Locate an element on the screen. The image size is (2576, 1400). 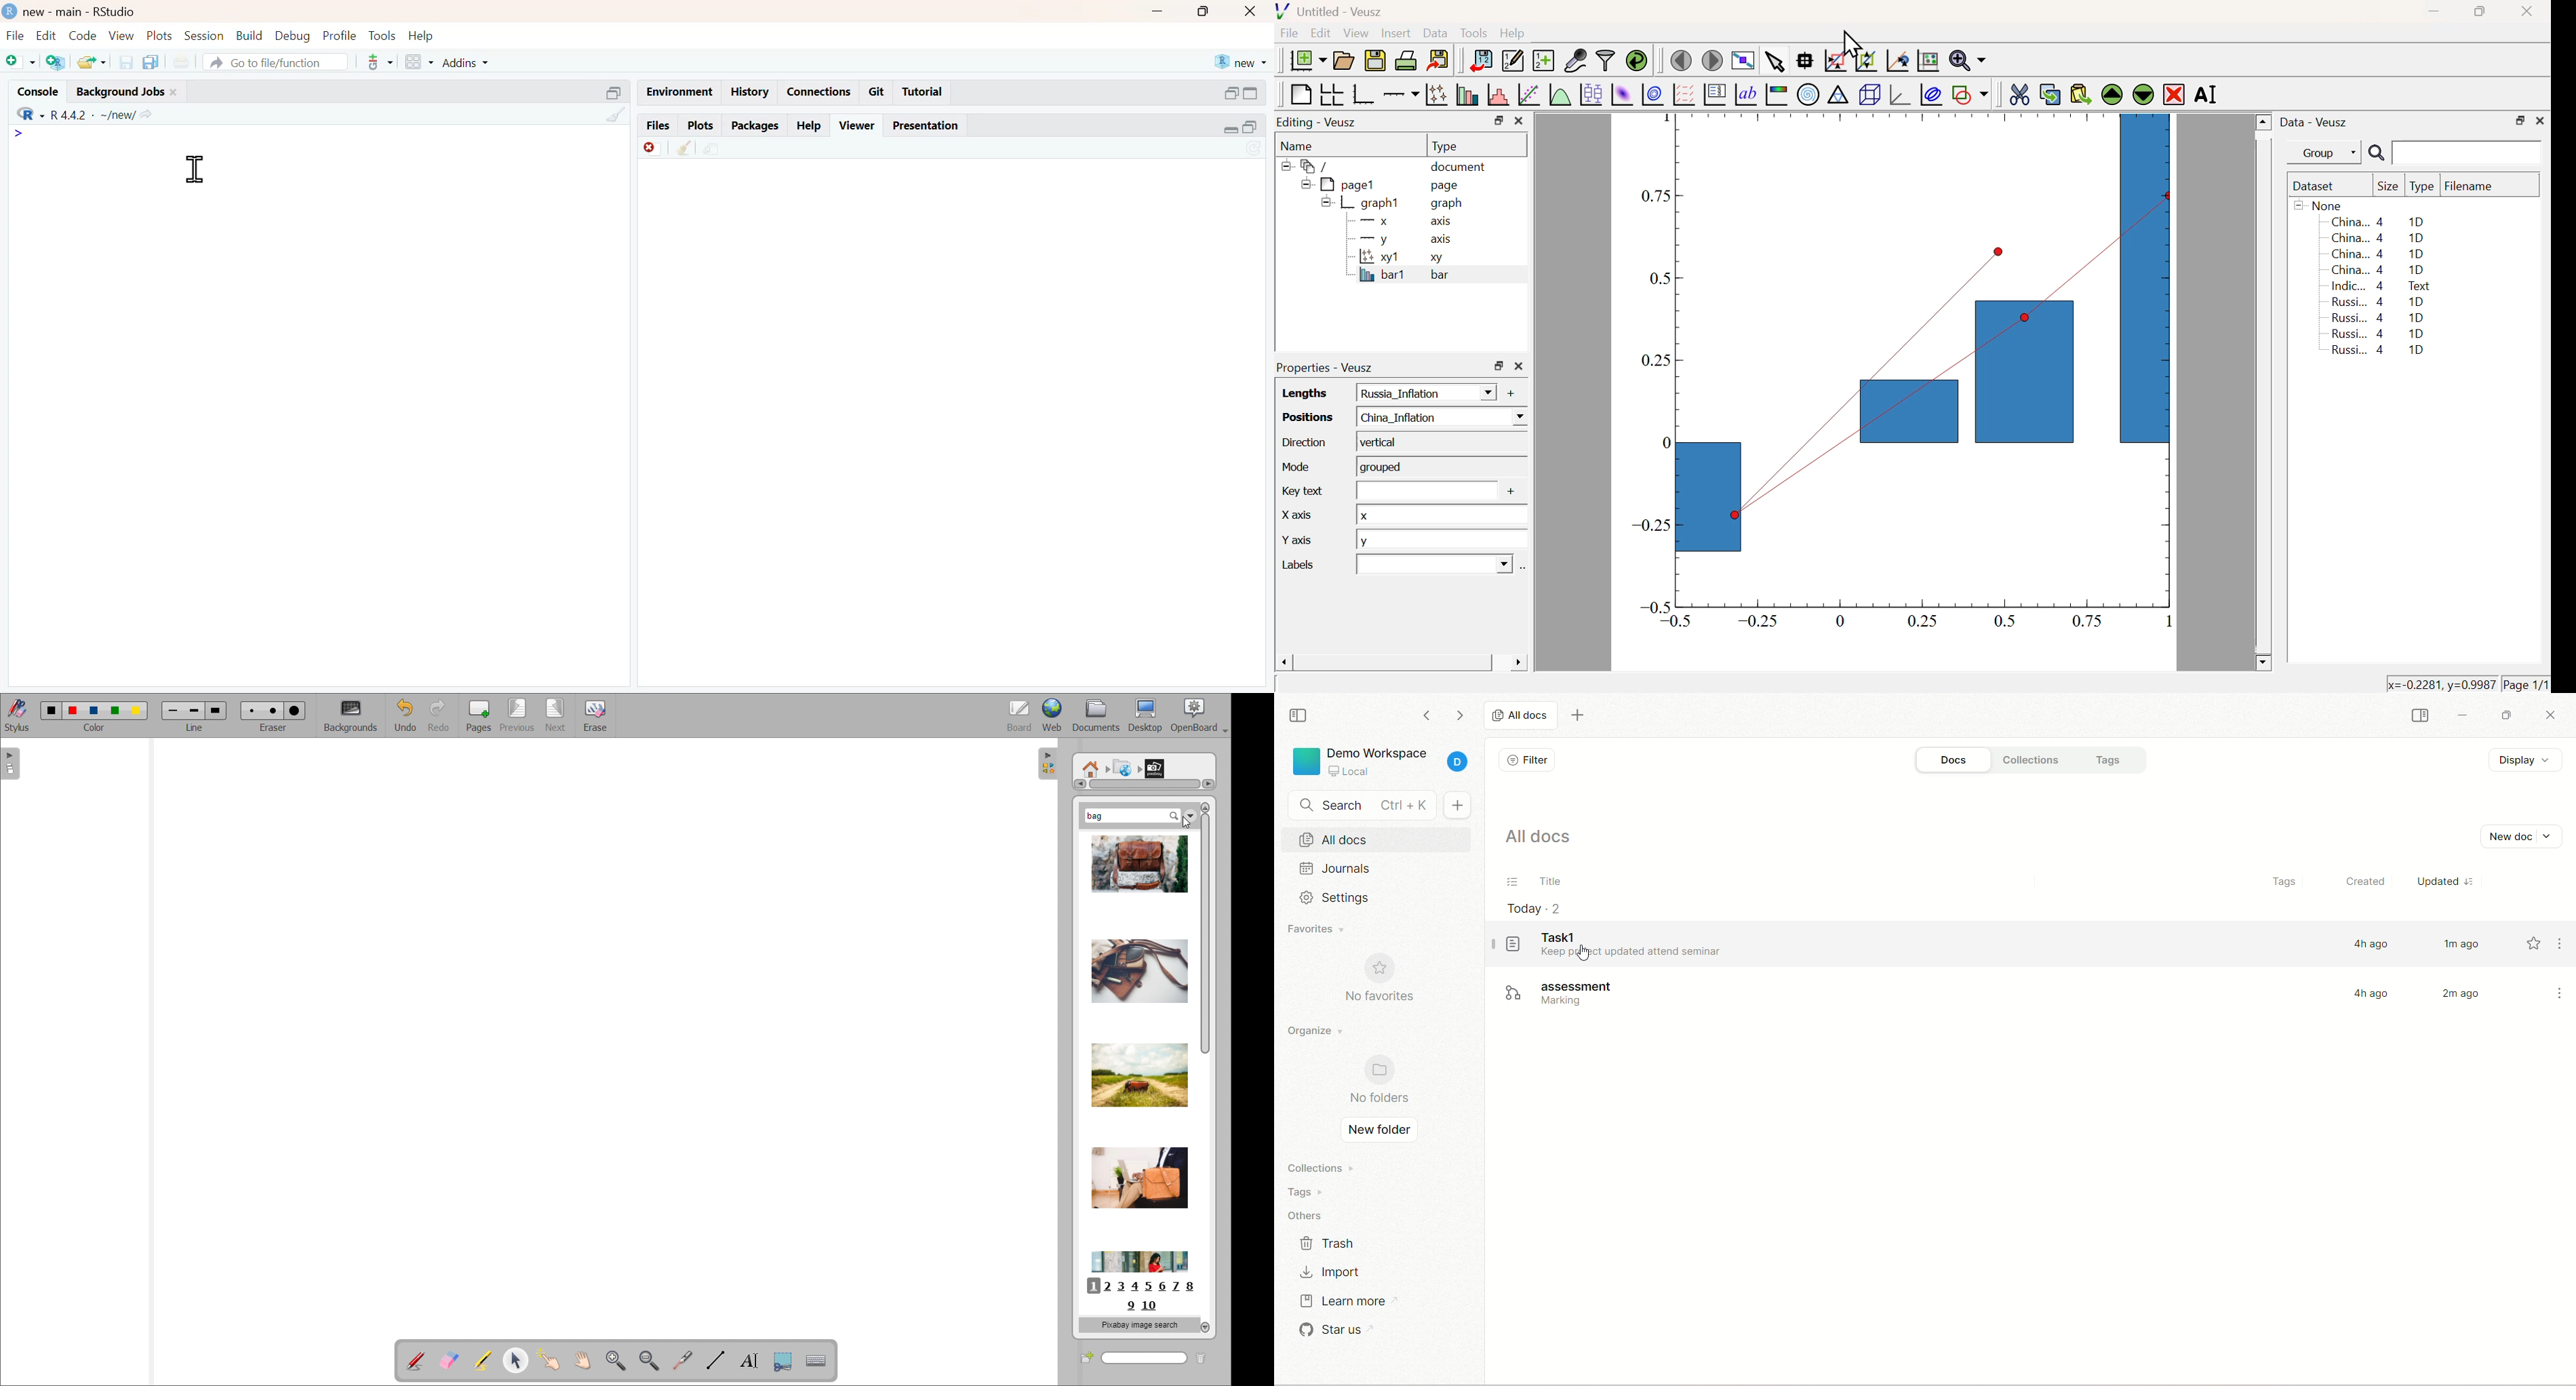
collapse sidebar is located at coordinates (2419, 715).